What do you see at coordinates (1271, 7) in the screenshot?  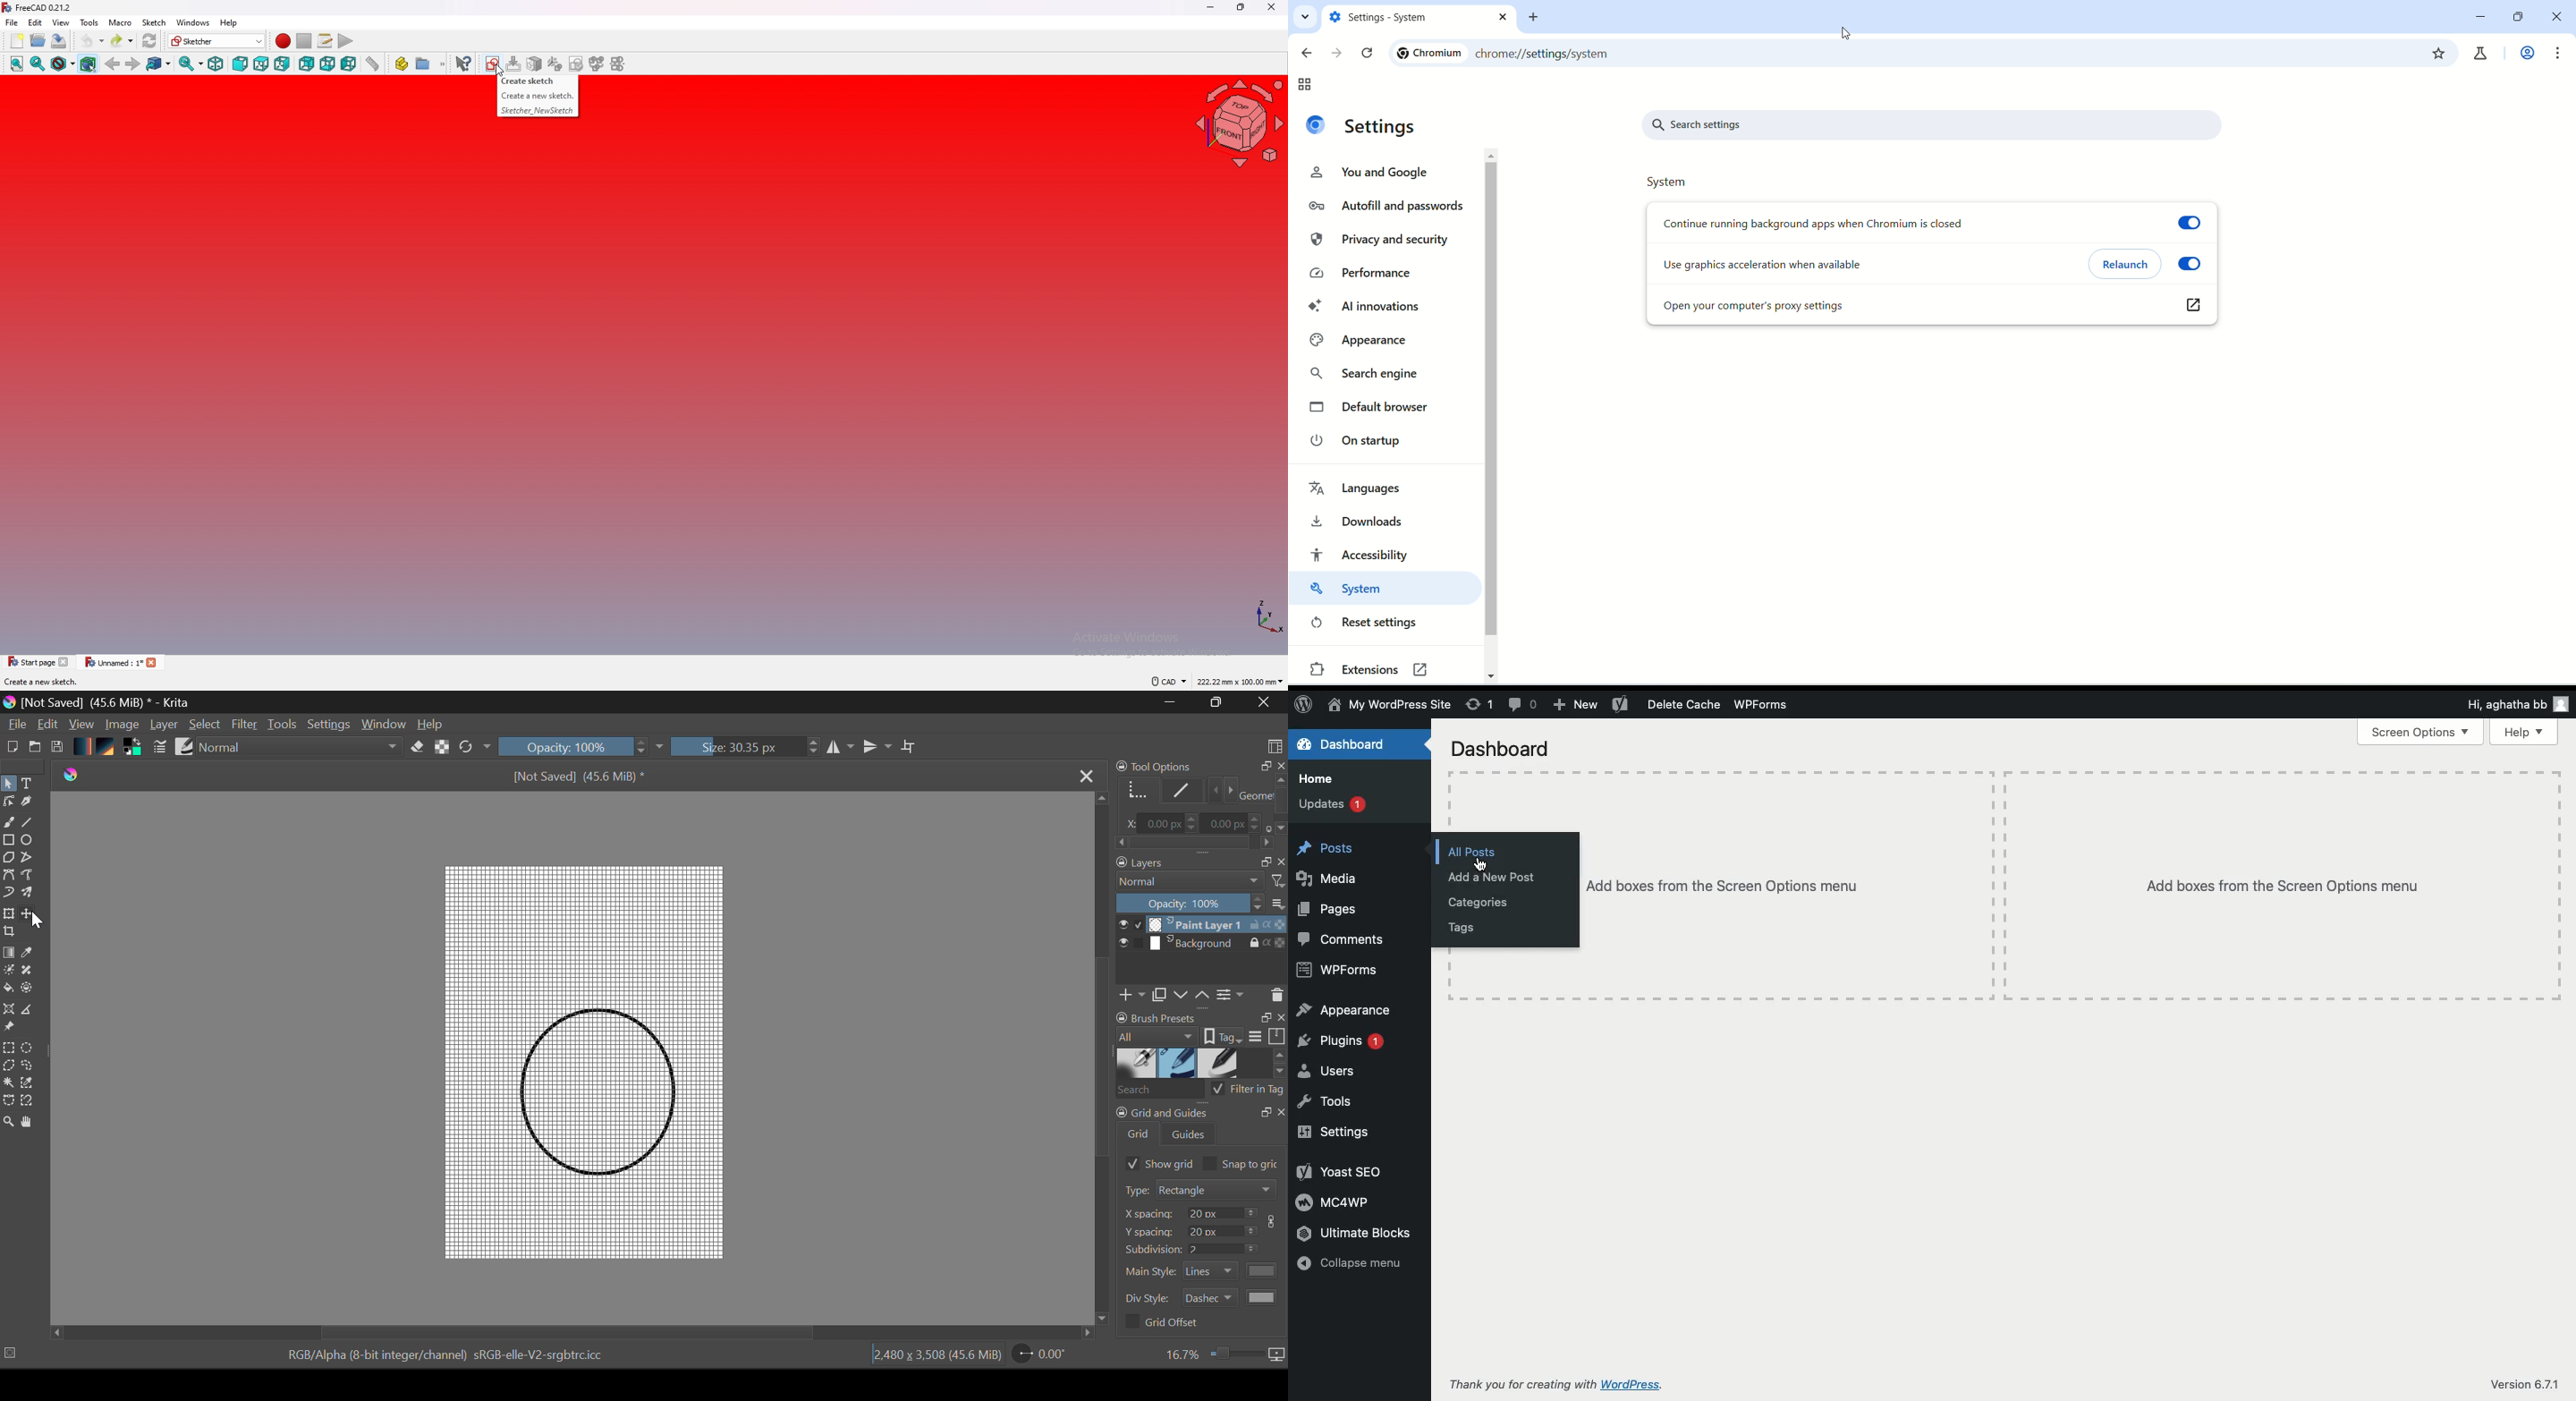 I see `close` at bounding box center [1271, 7].